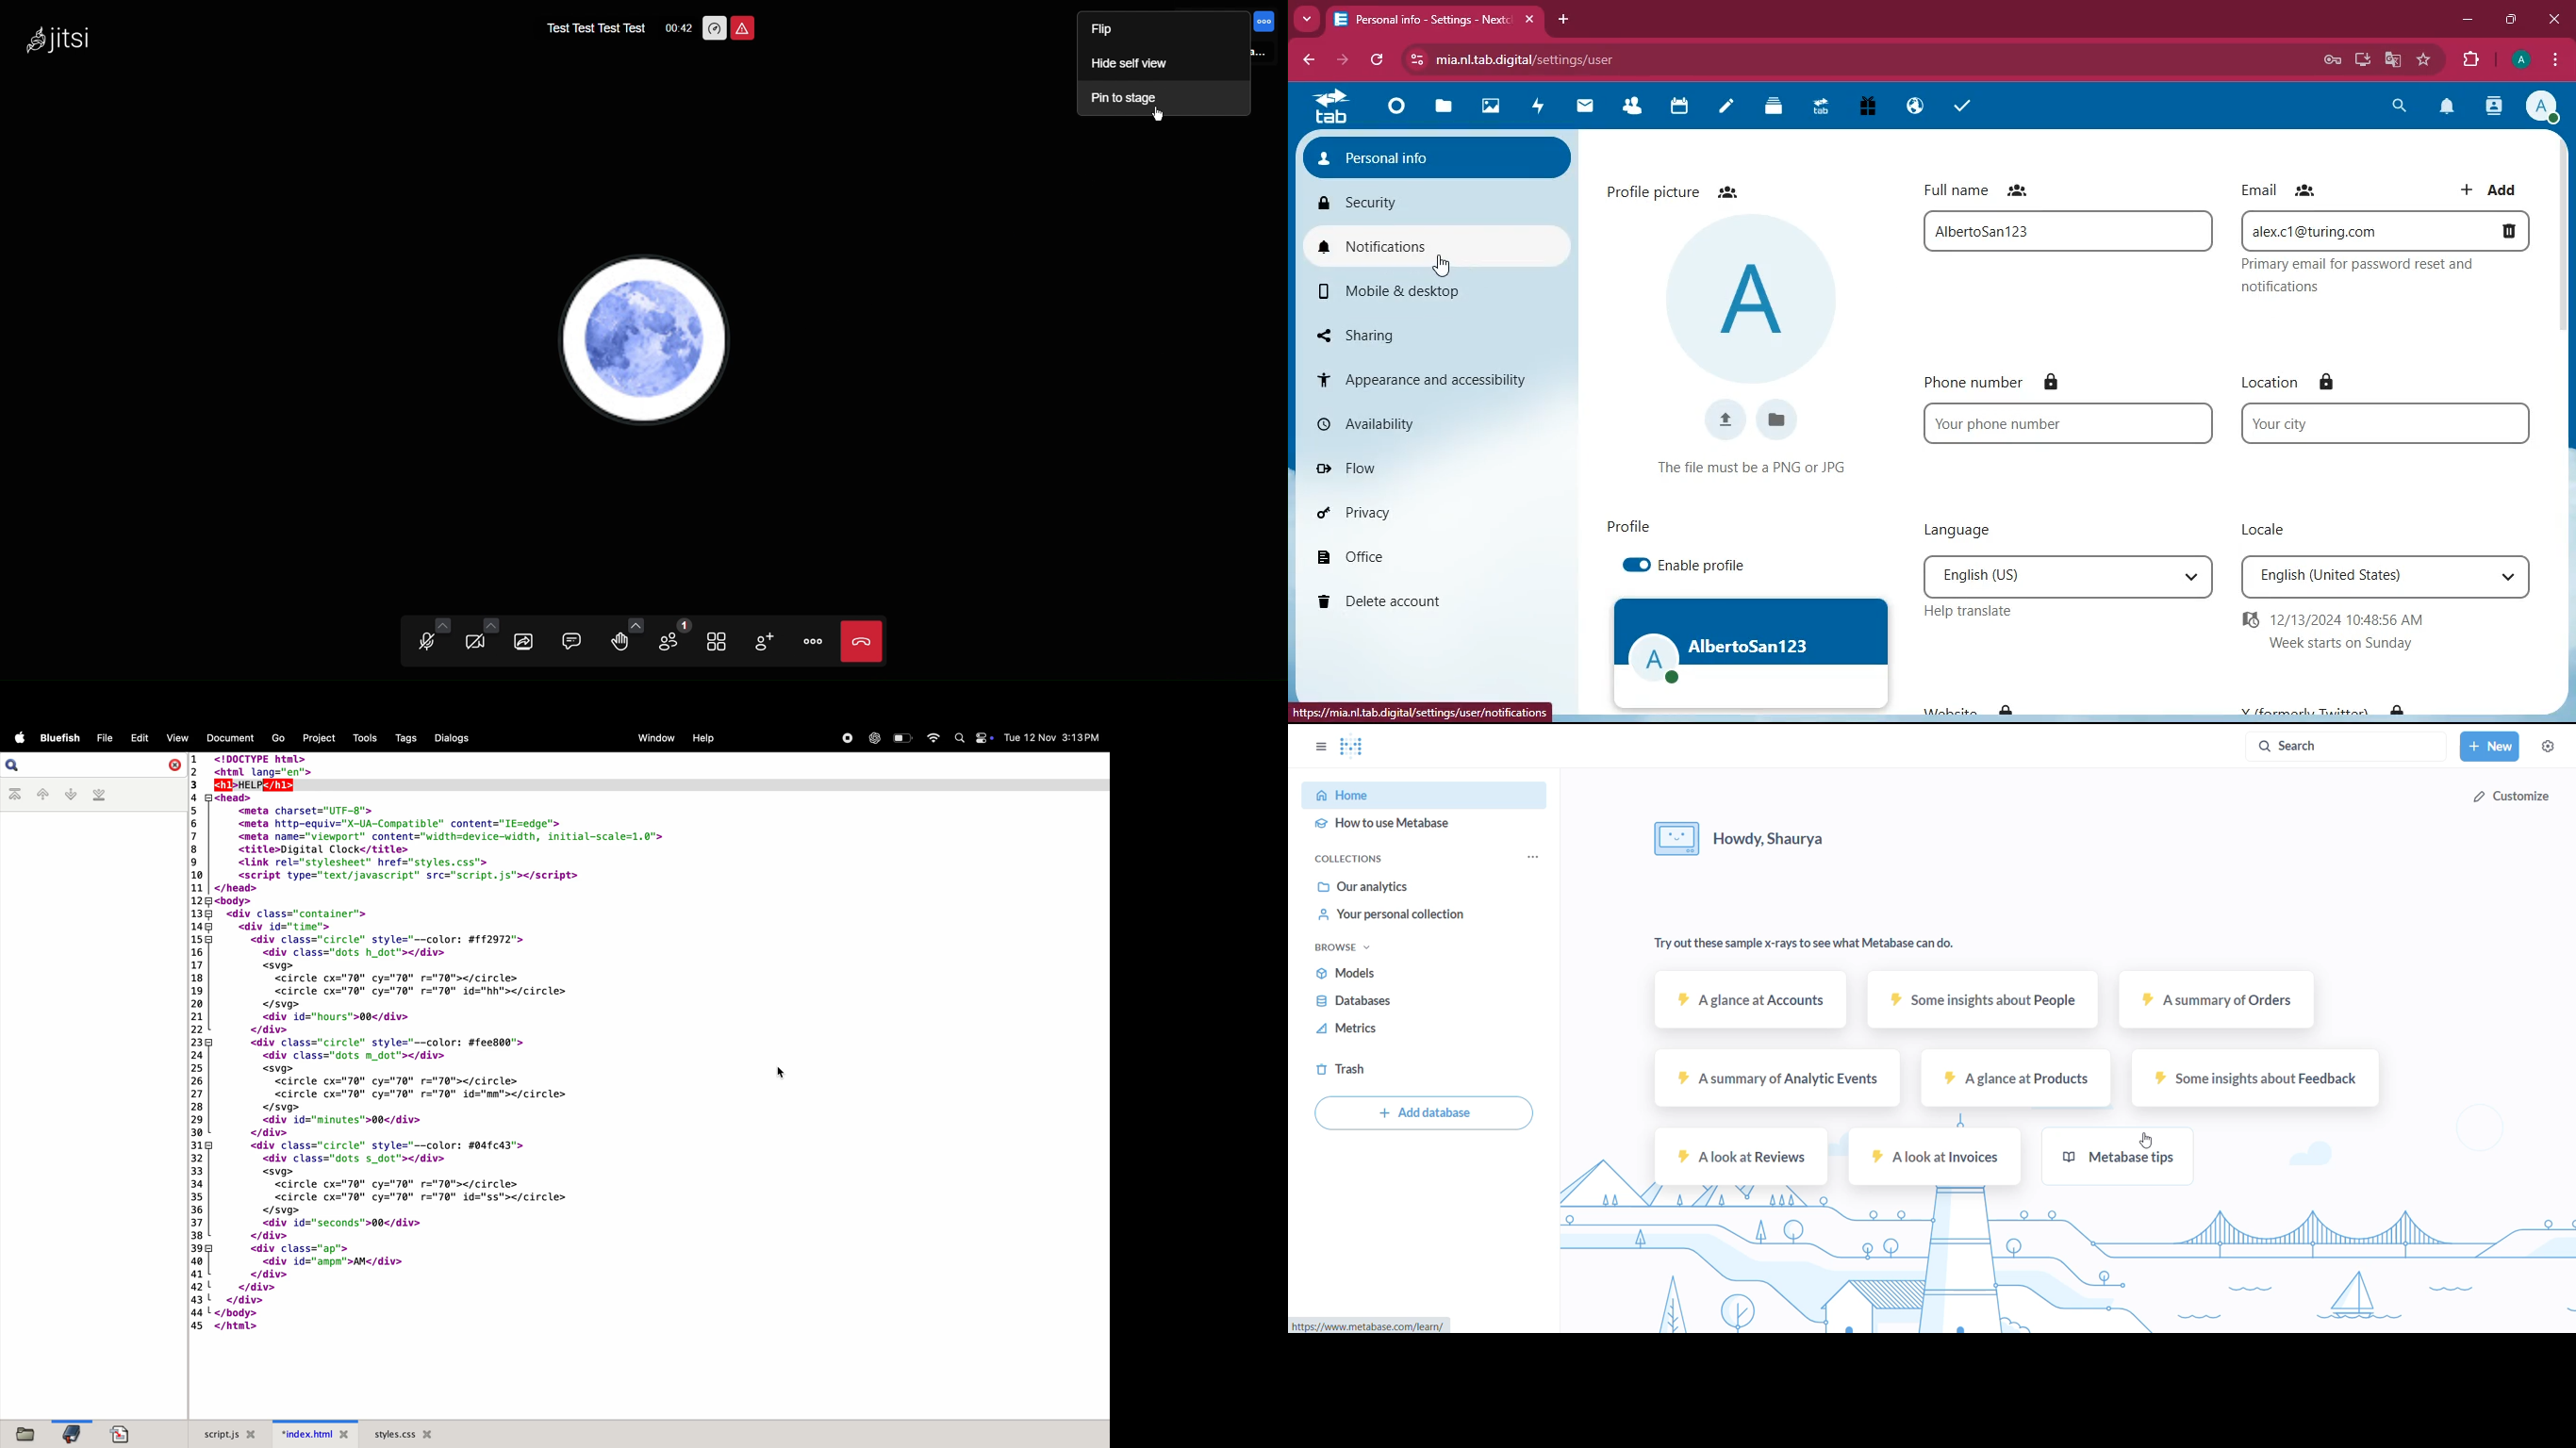  What do you see at coordinates (1585, 107) in the screenshot?
I see `mail` at bounding box center [1585, 107].